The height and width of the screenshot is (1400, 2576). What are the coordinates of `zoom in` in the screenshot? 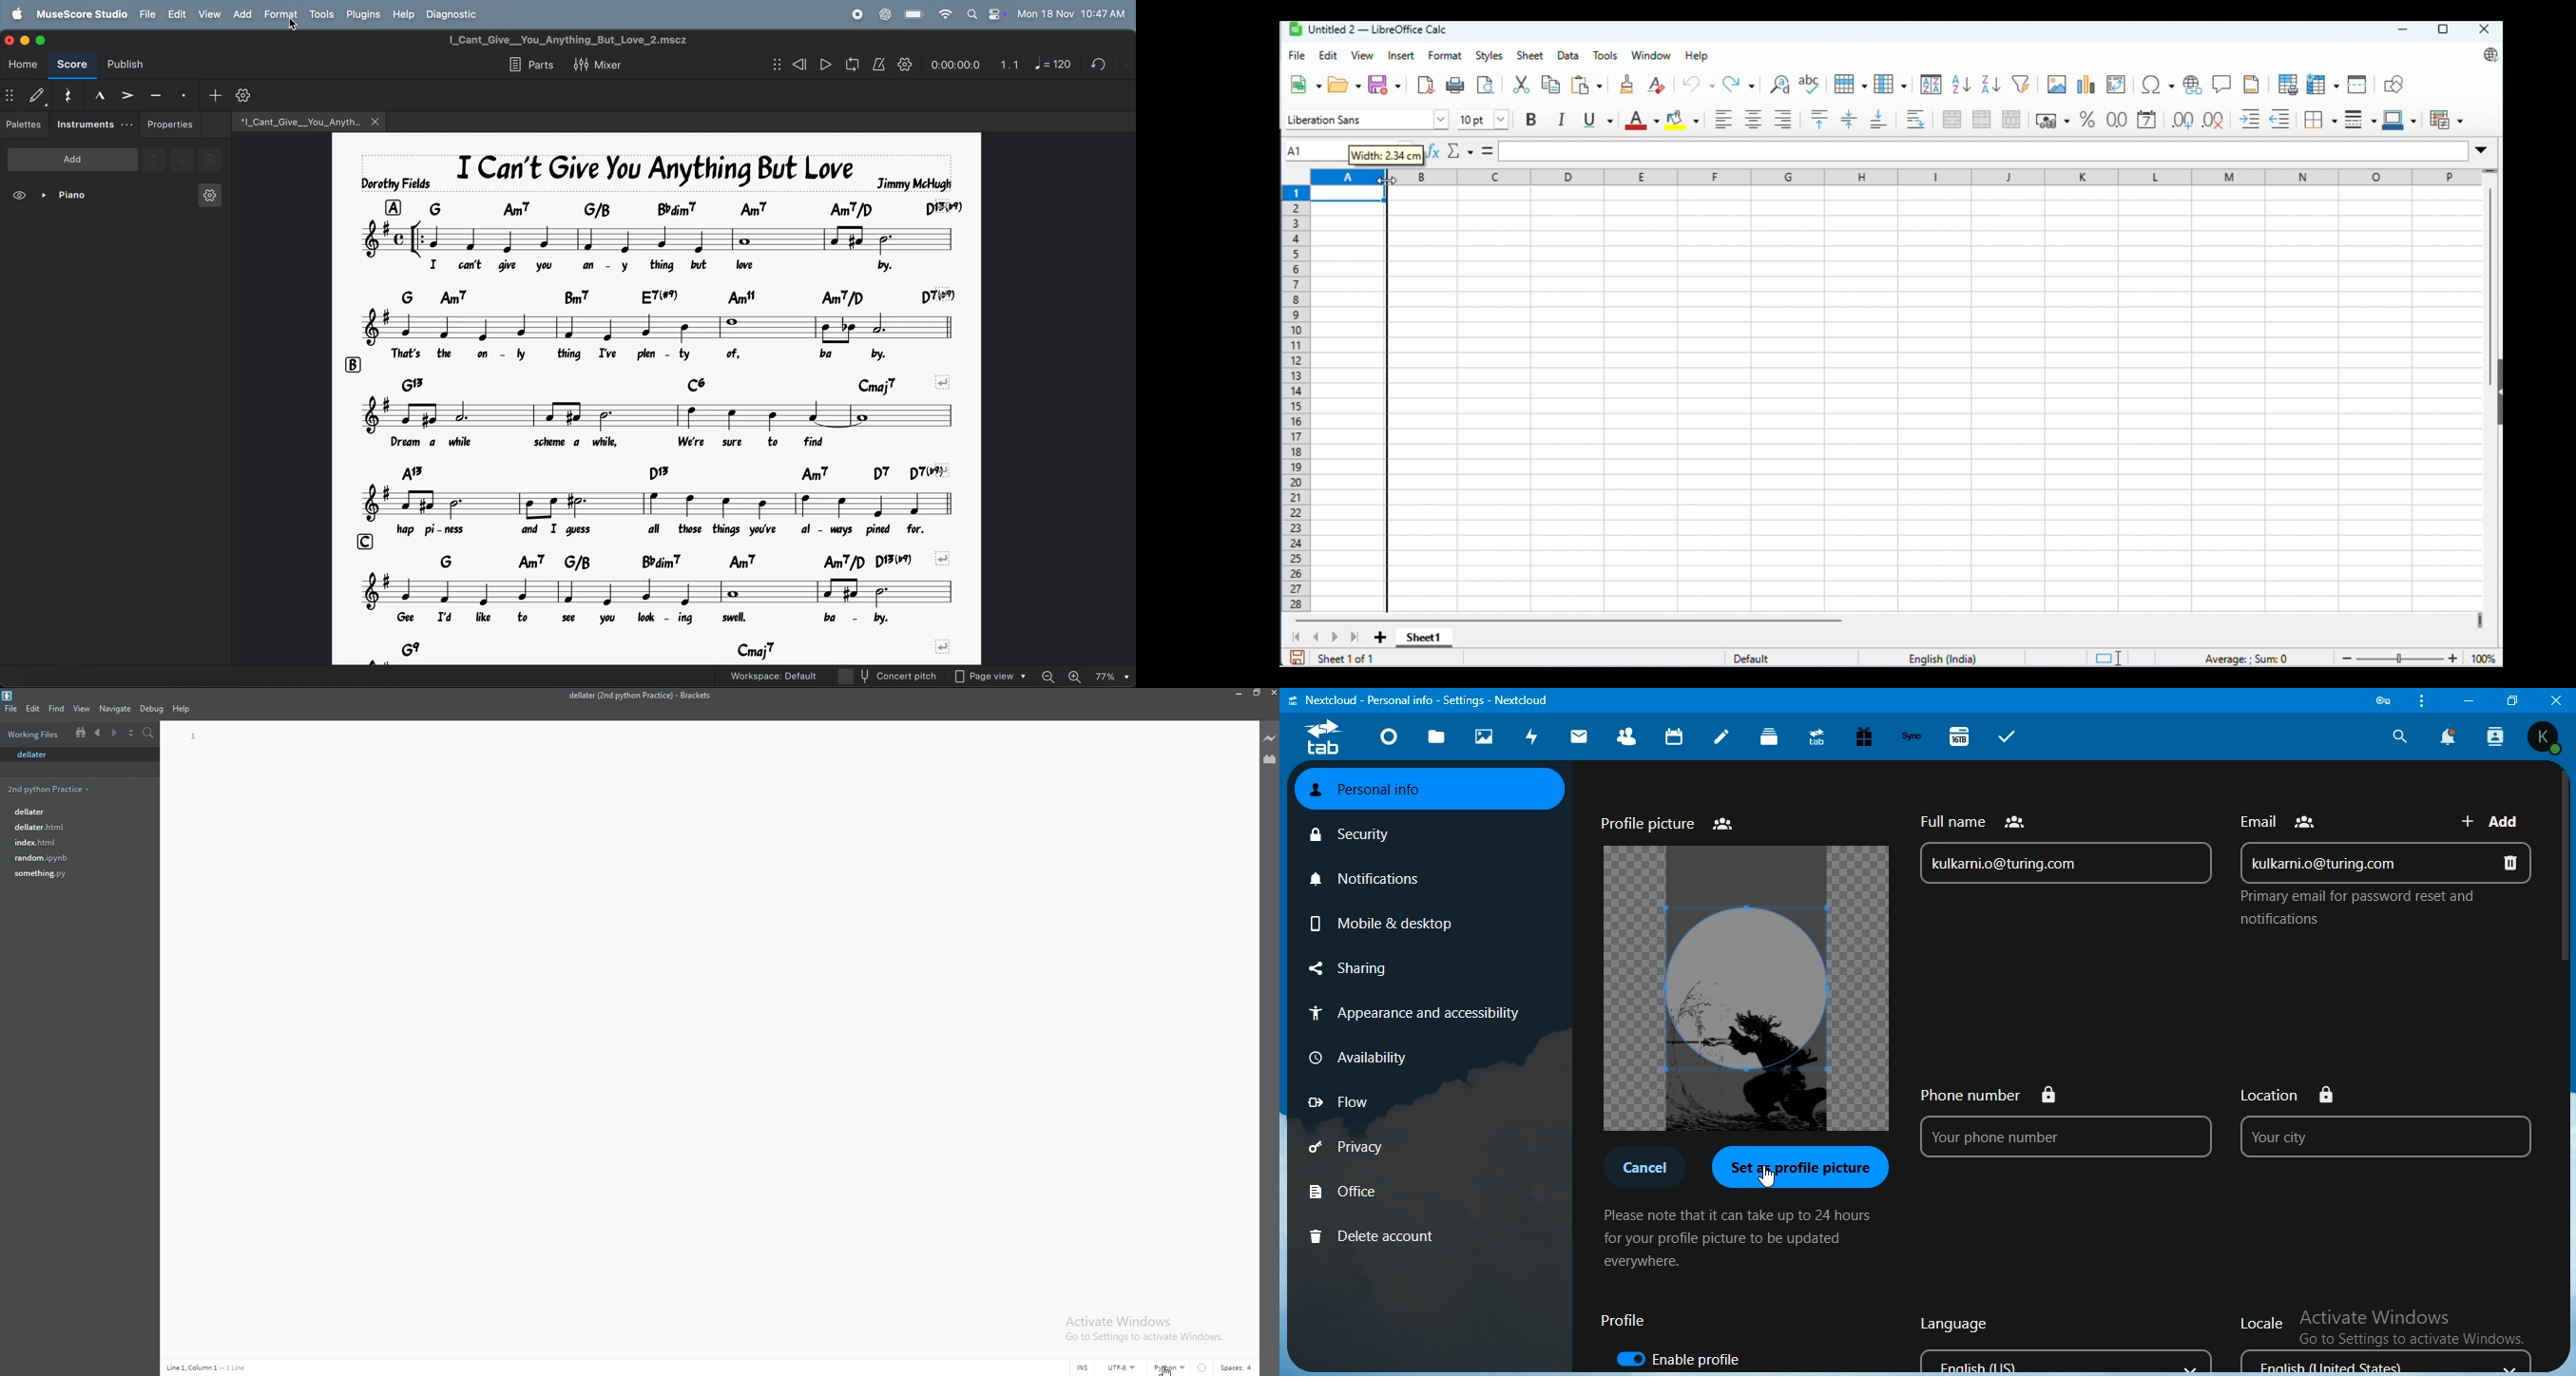 It's located at (1077, 675).